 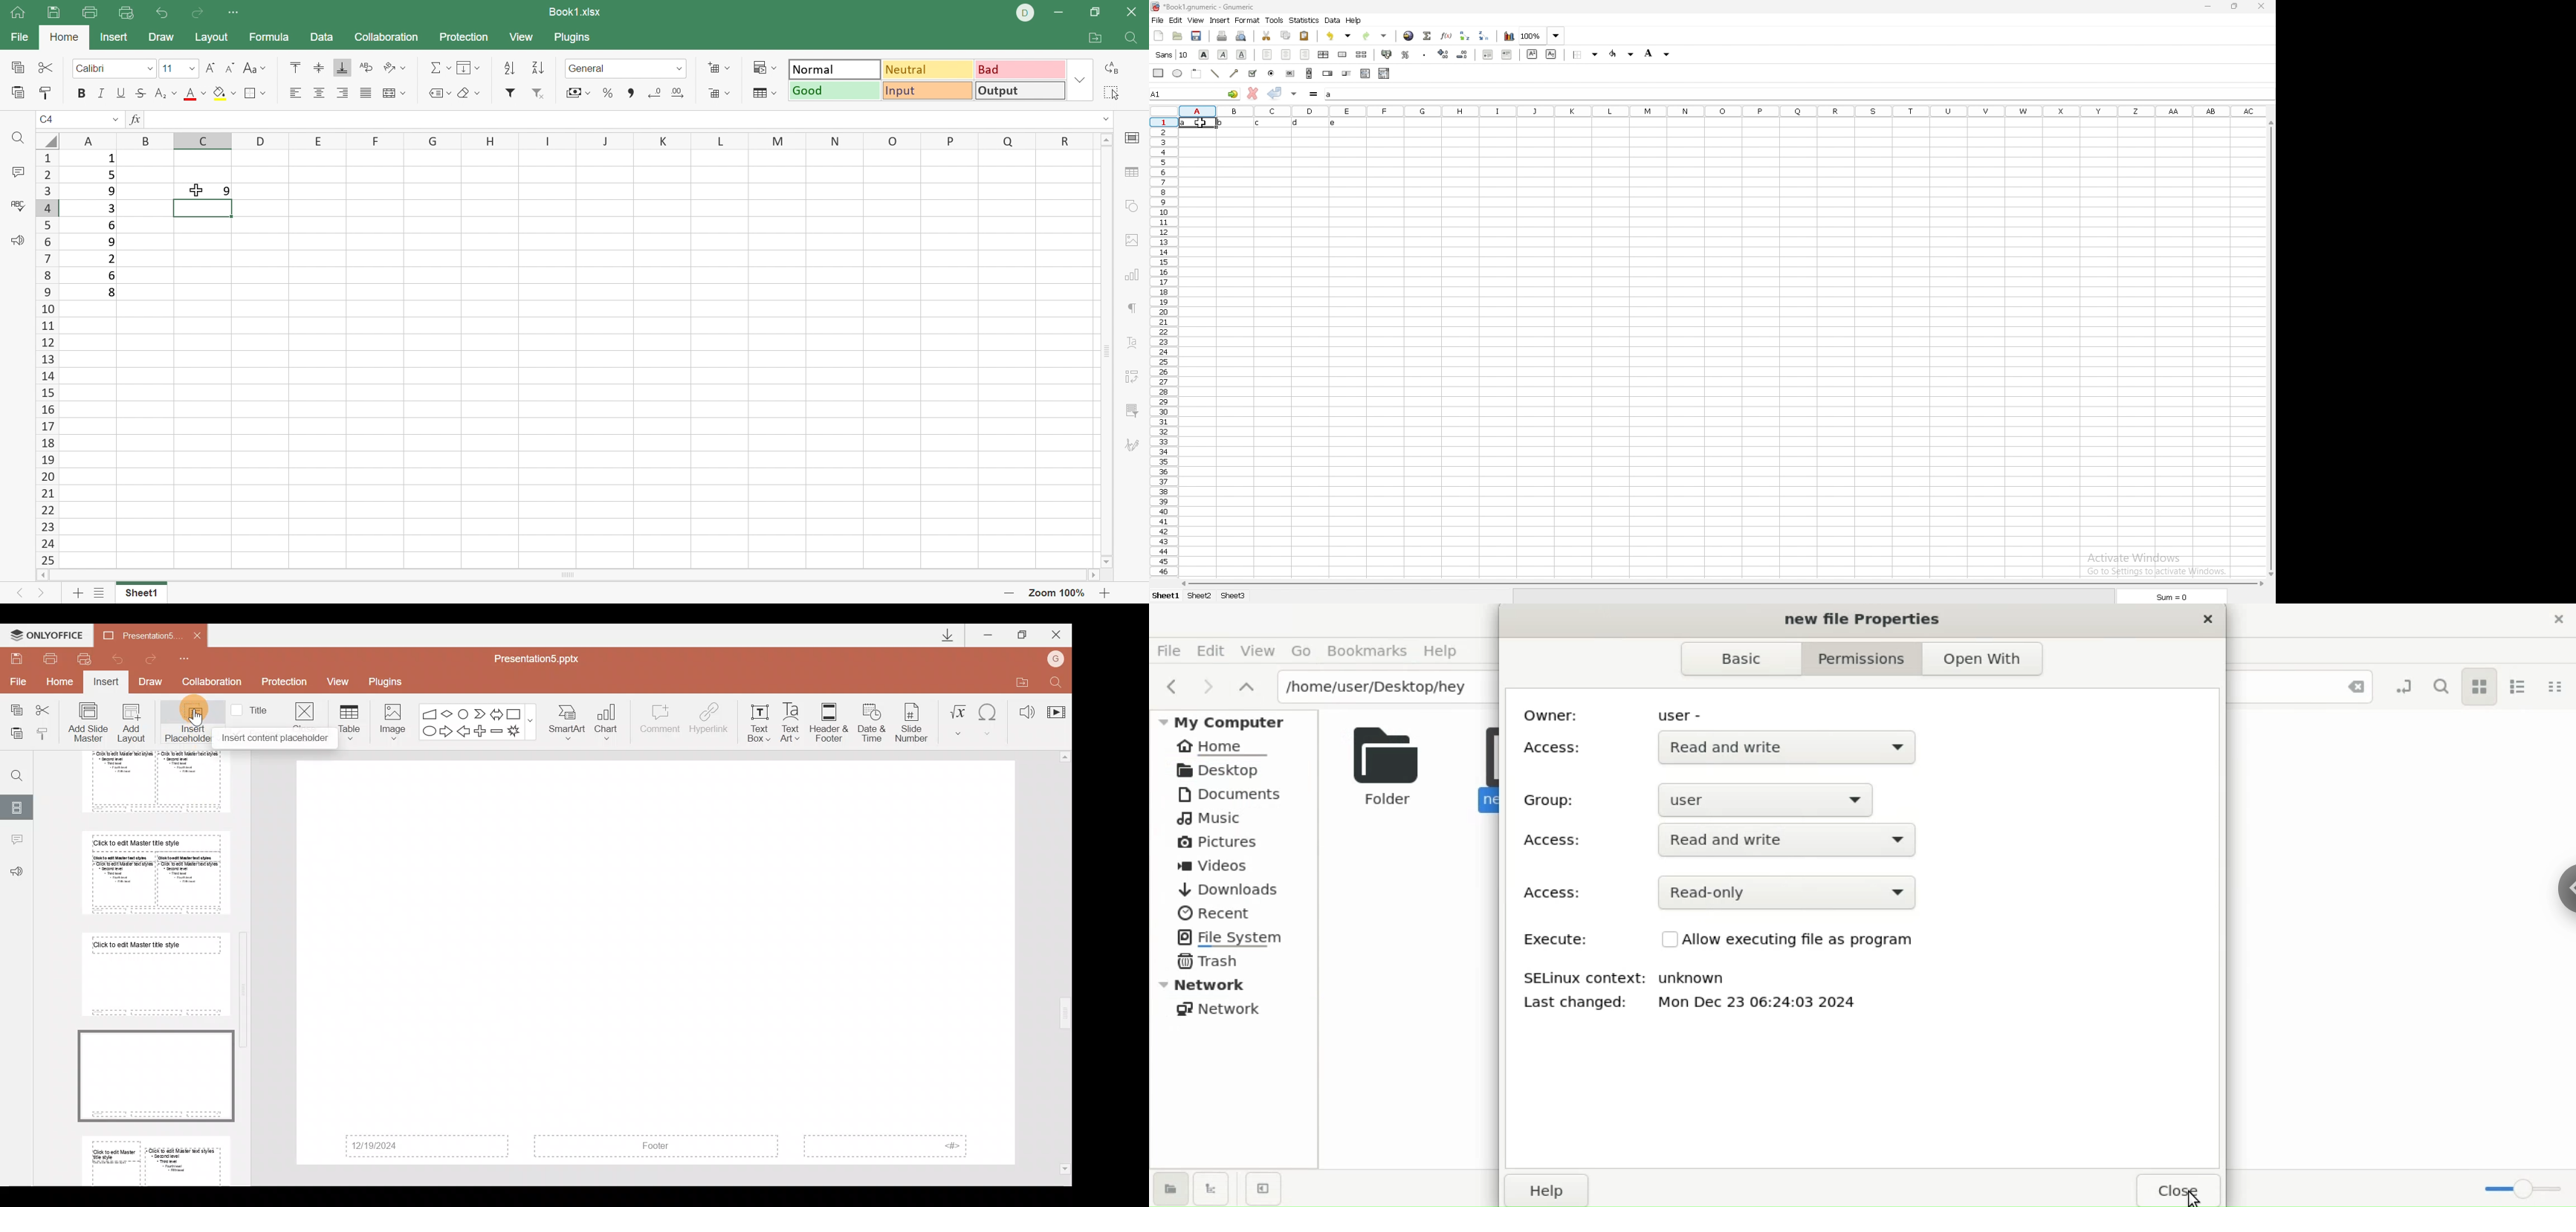 I want to click on increase decimals, so click(x=1444, y=53).